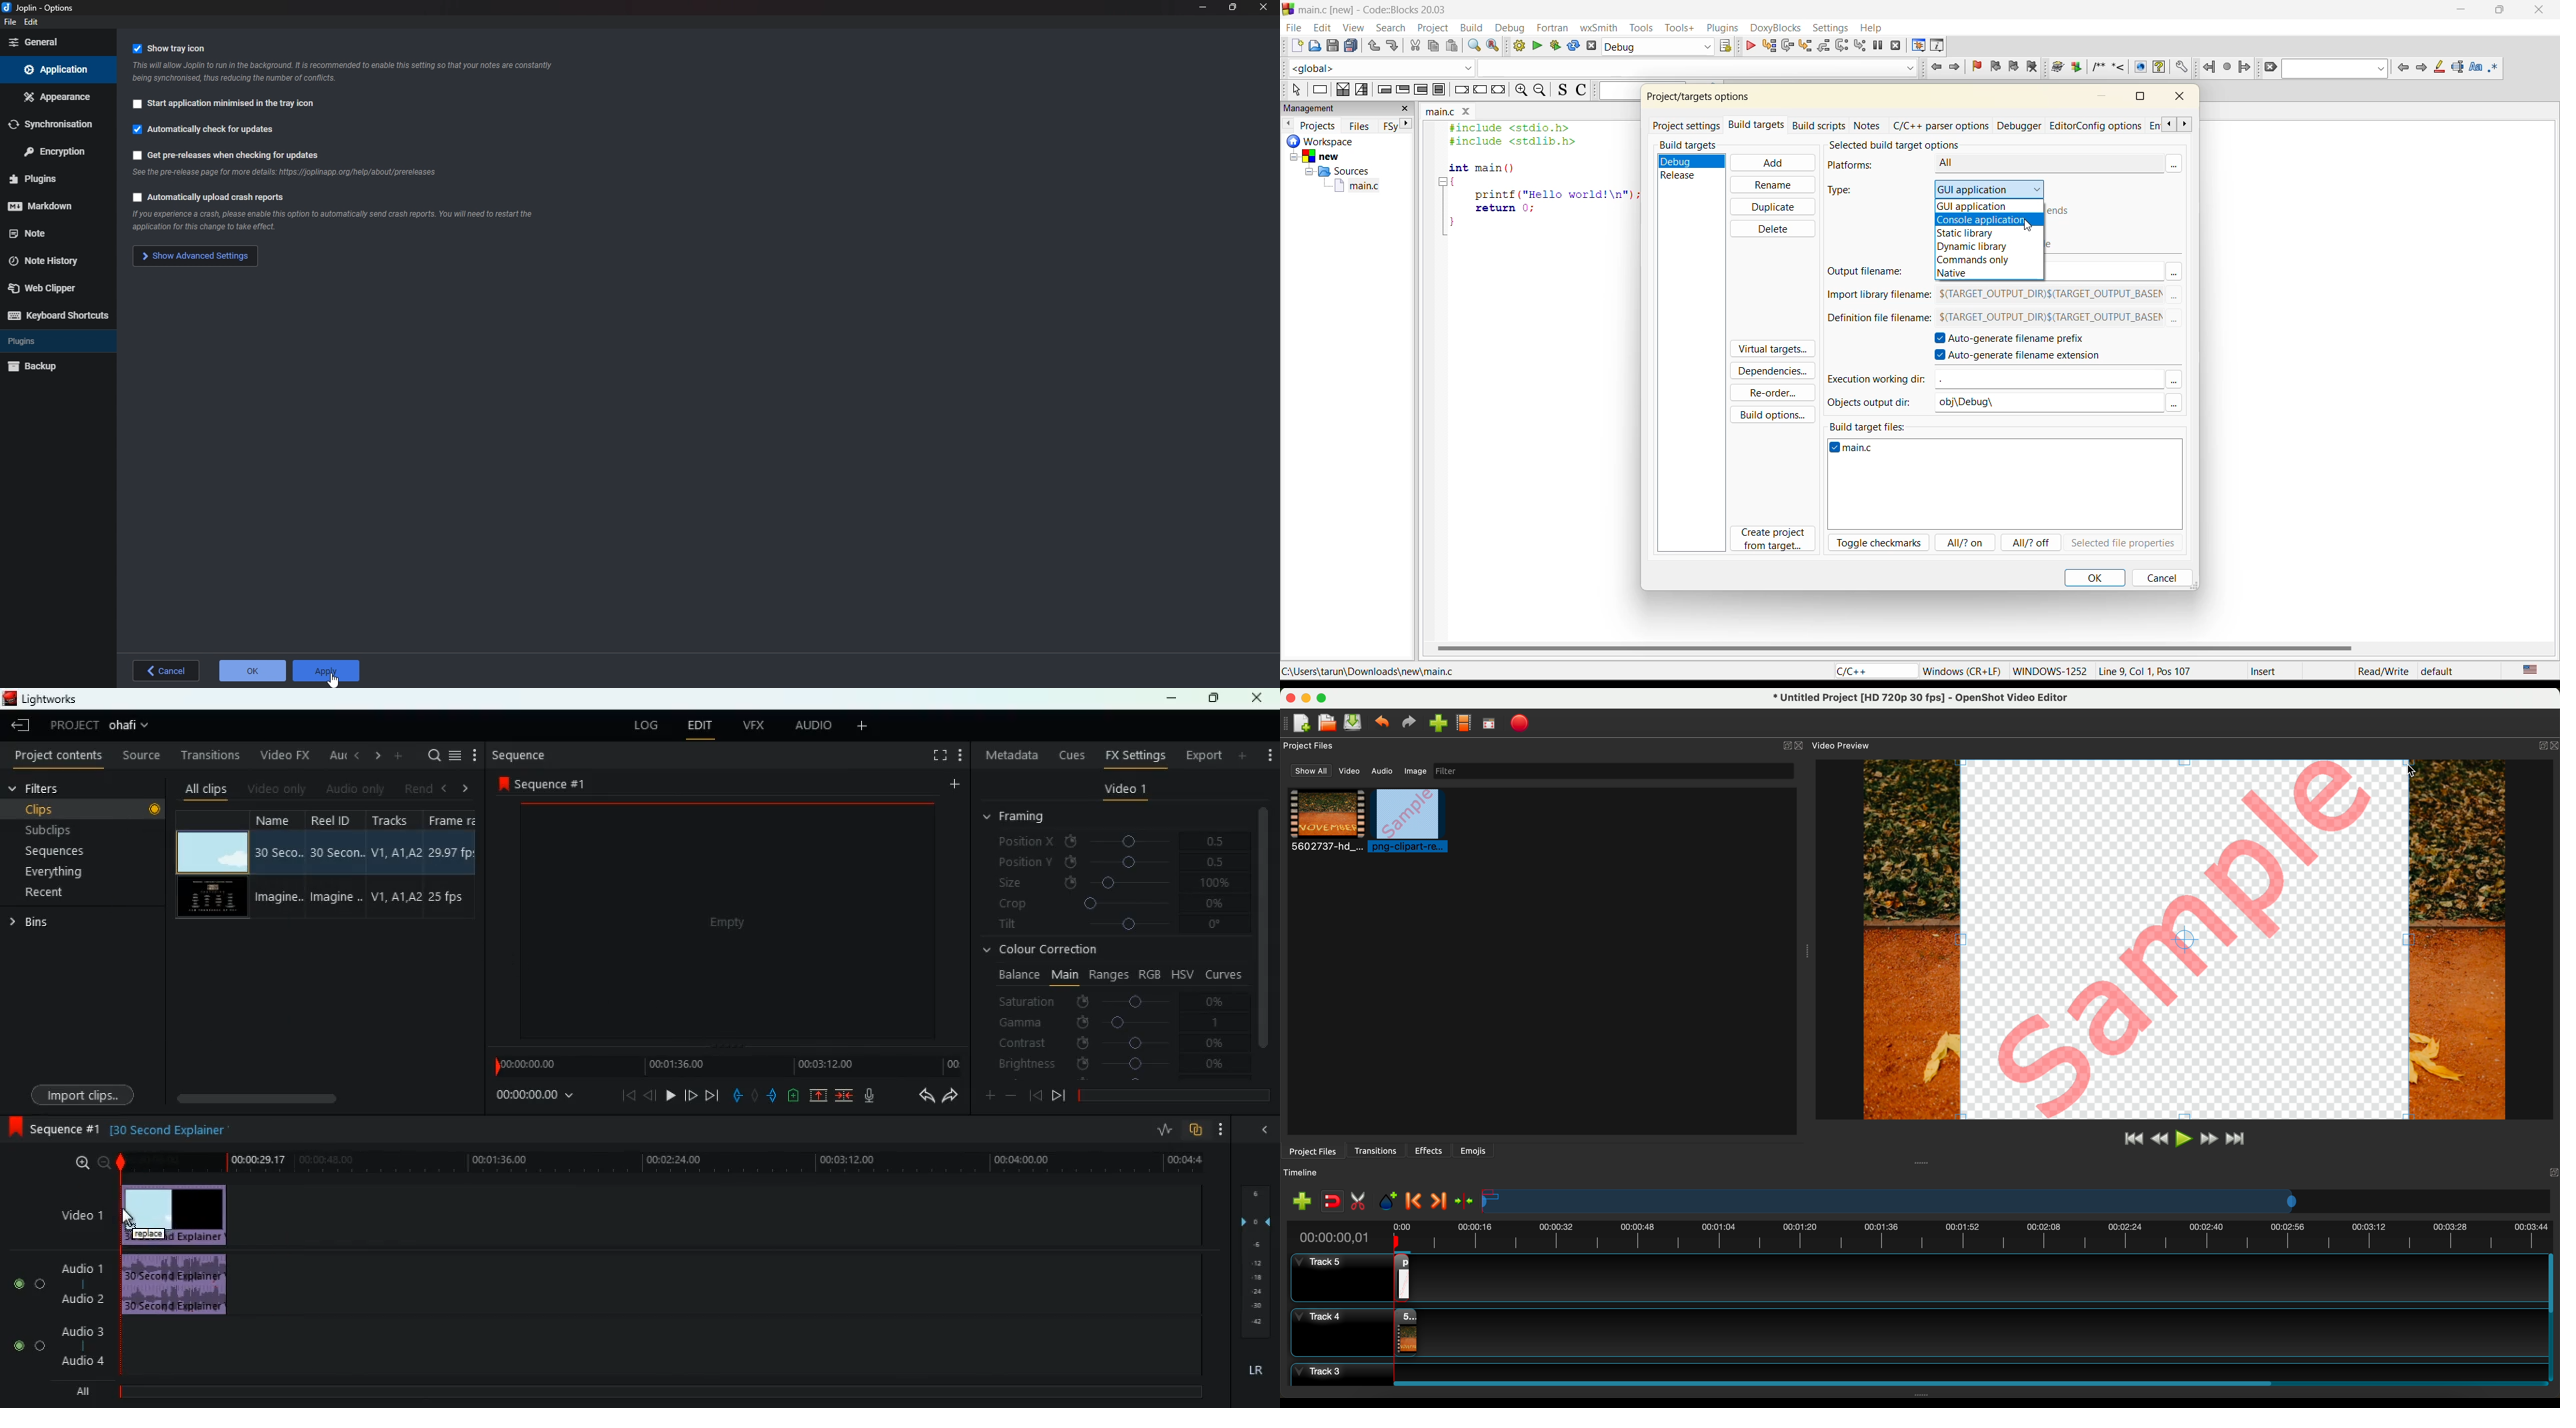  Describe the element at coordinates (1957, 67) in the screenshot. I see `jump forward` at that location.